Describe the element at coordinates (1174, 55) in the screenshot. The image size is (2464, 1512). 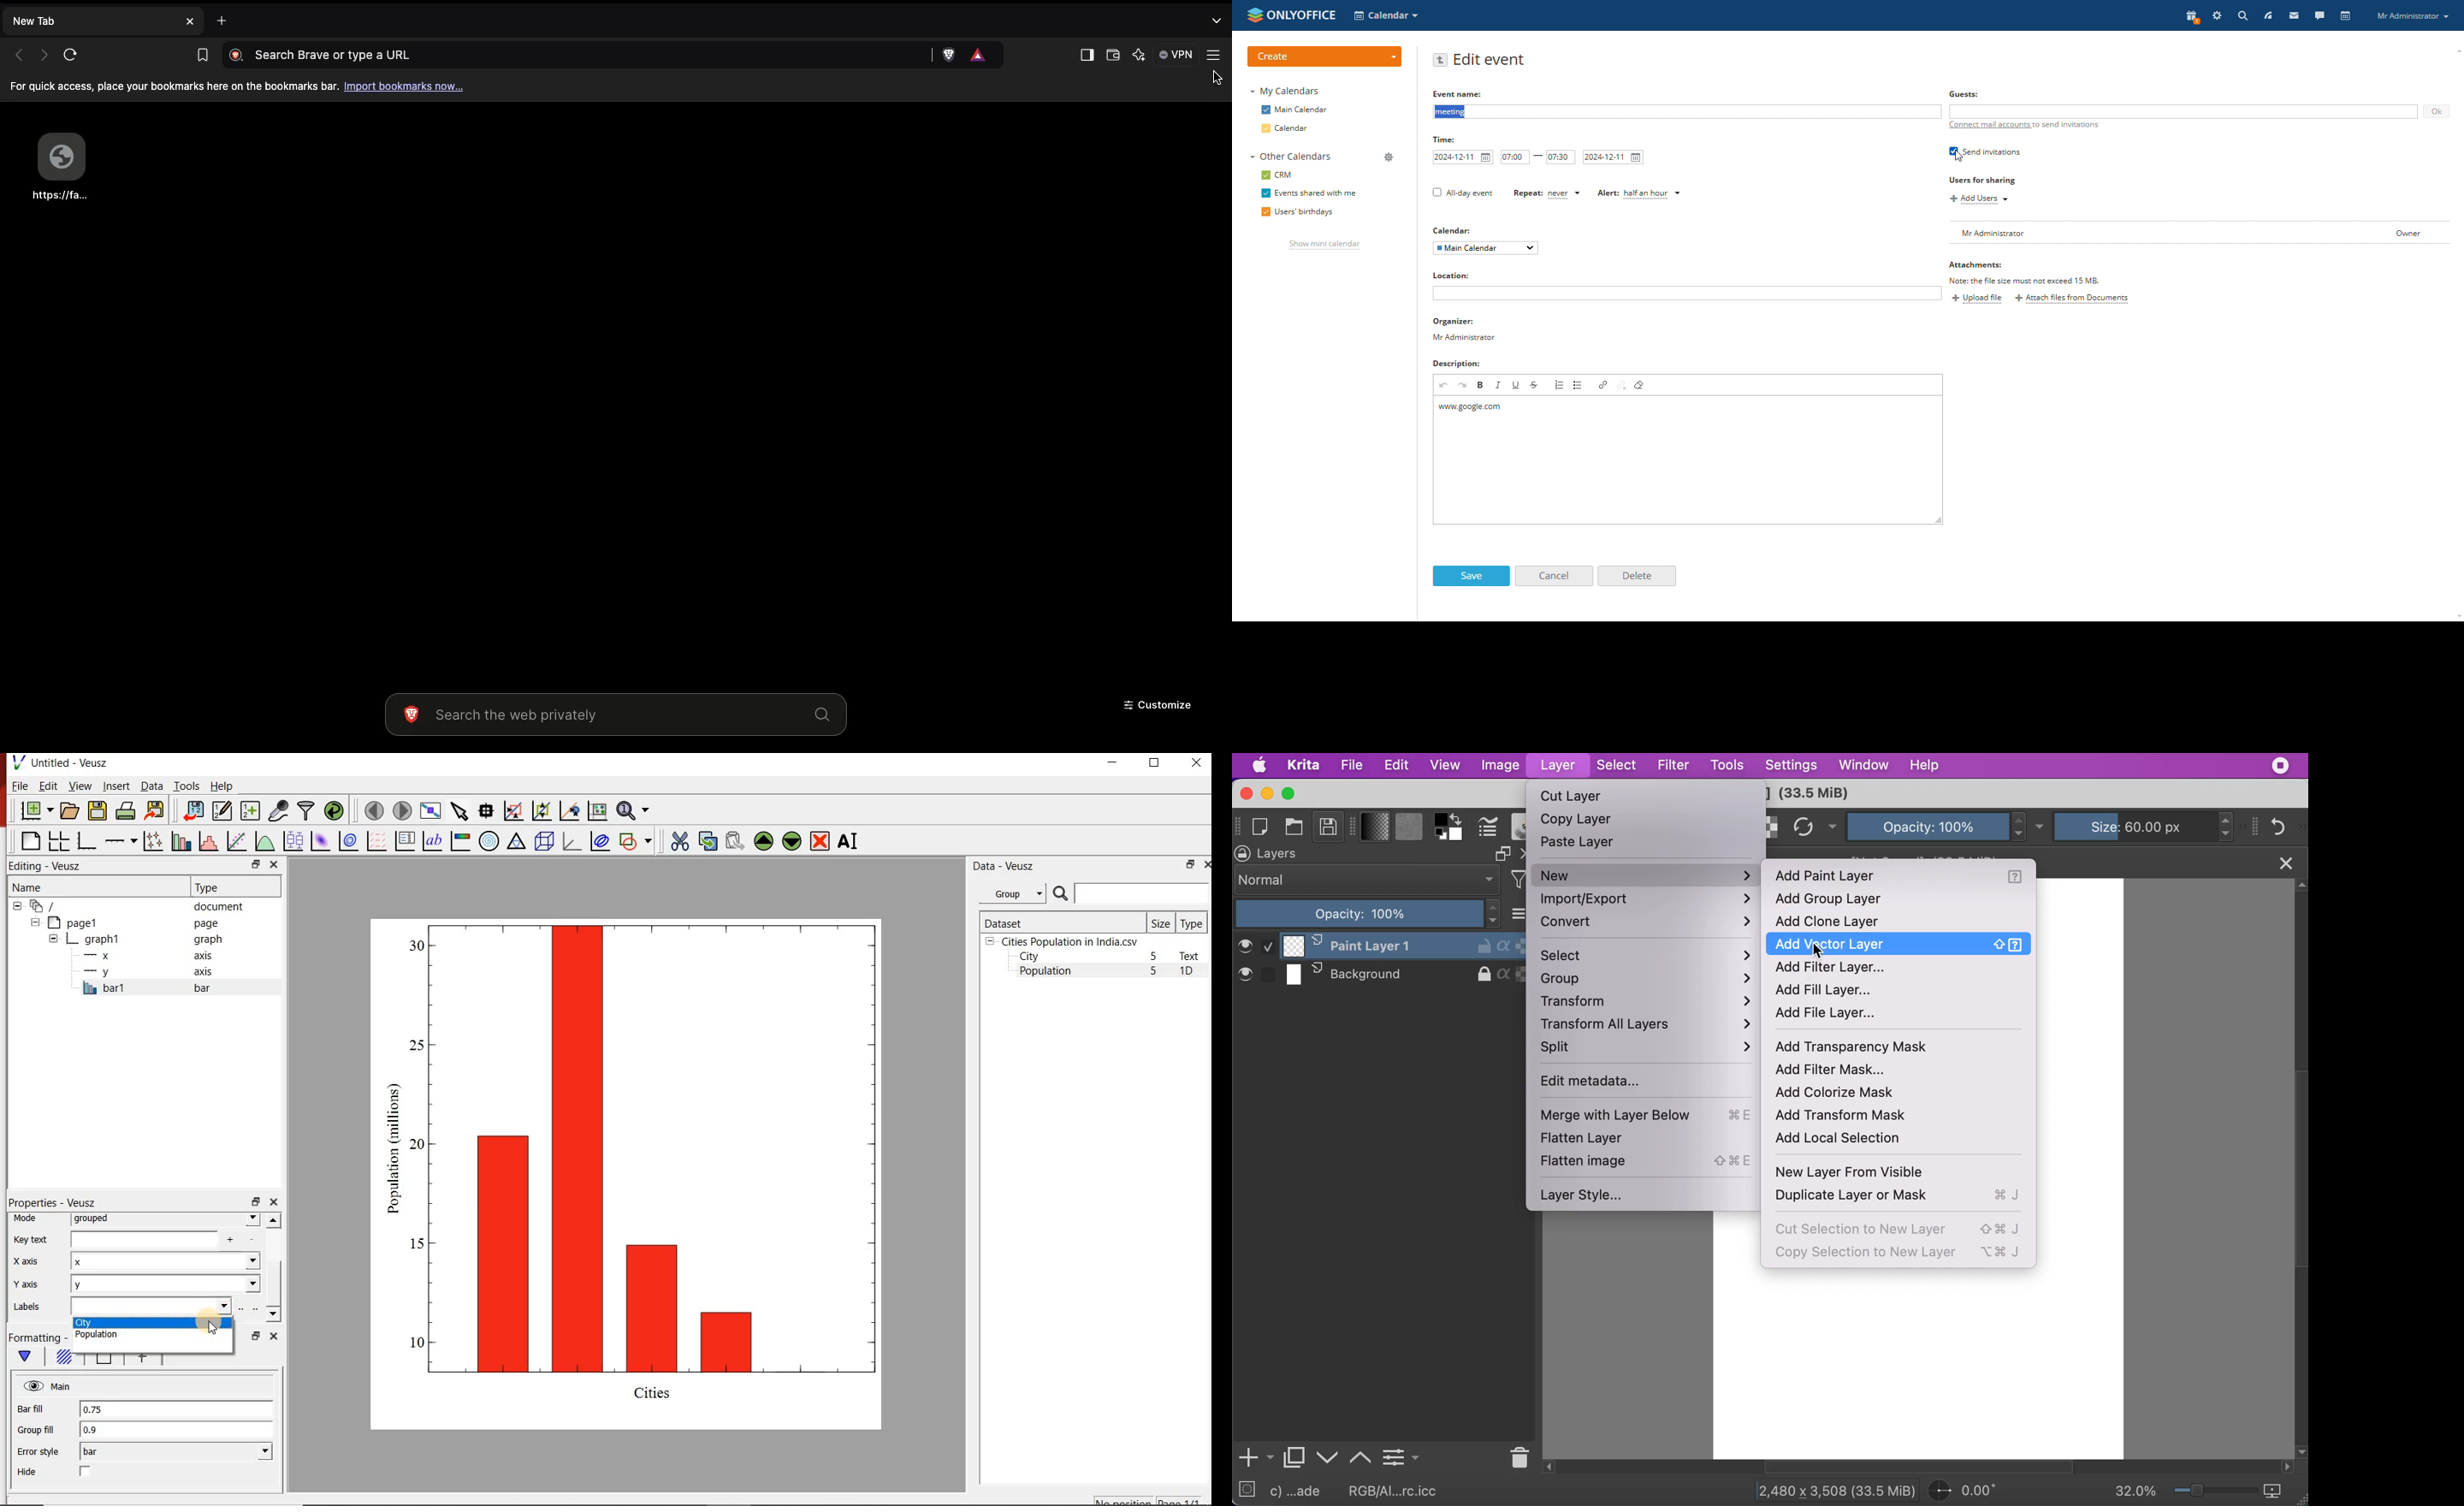
I see `VPN` at that location.